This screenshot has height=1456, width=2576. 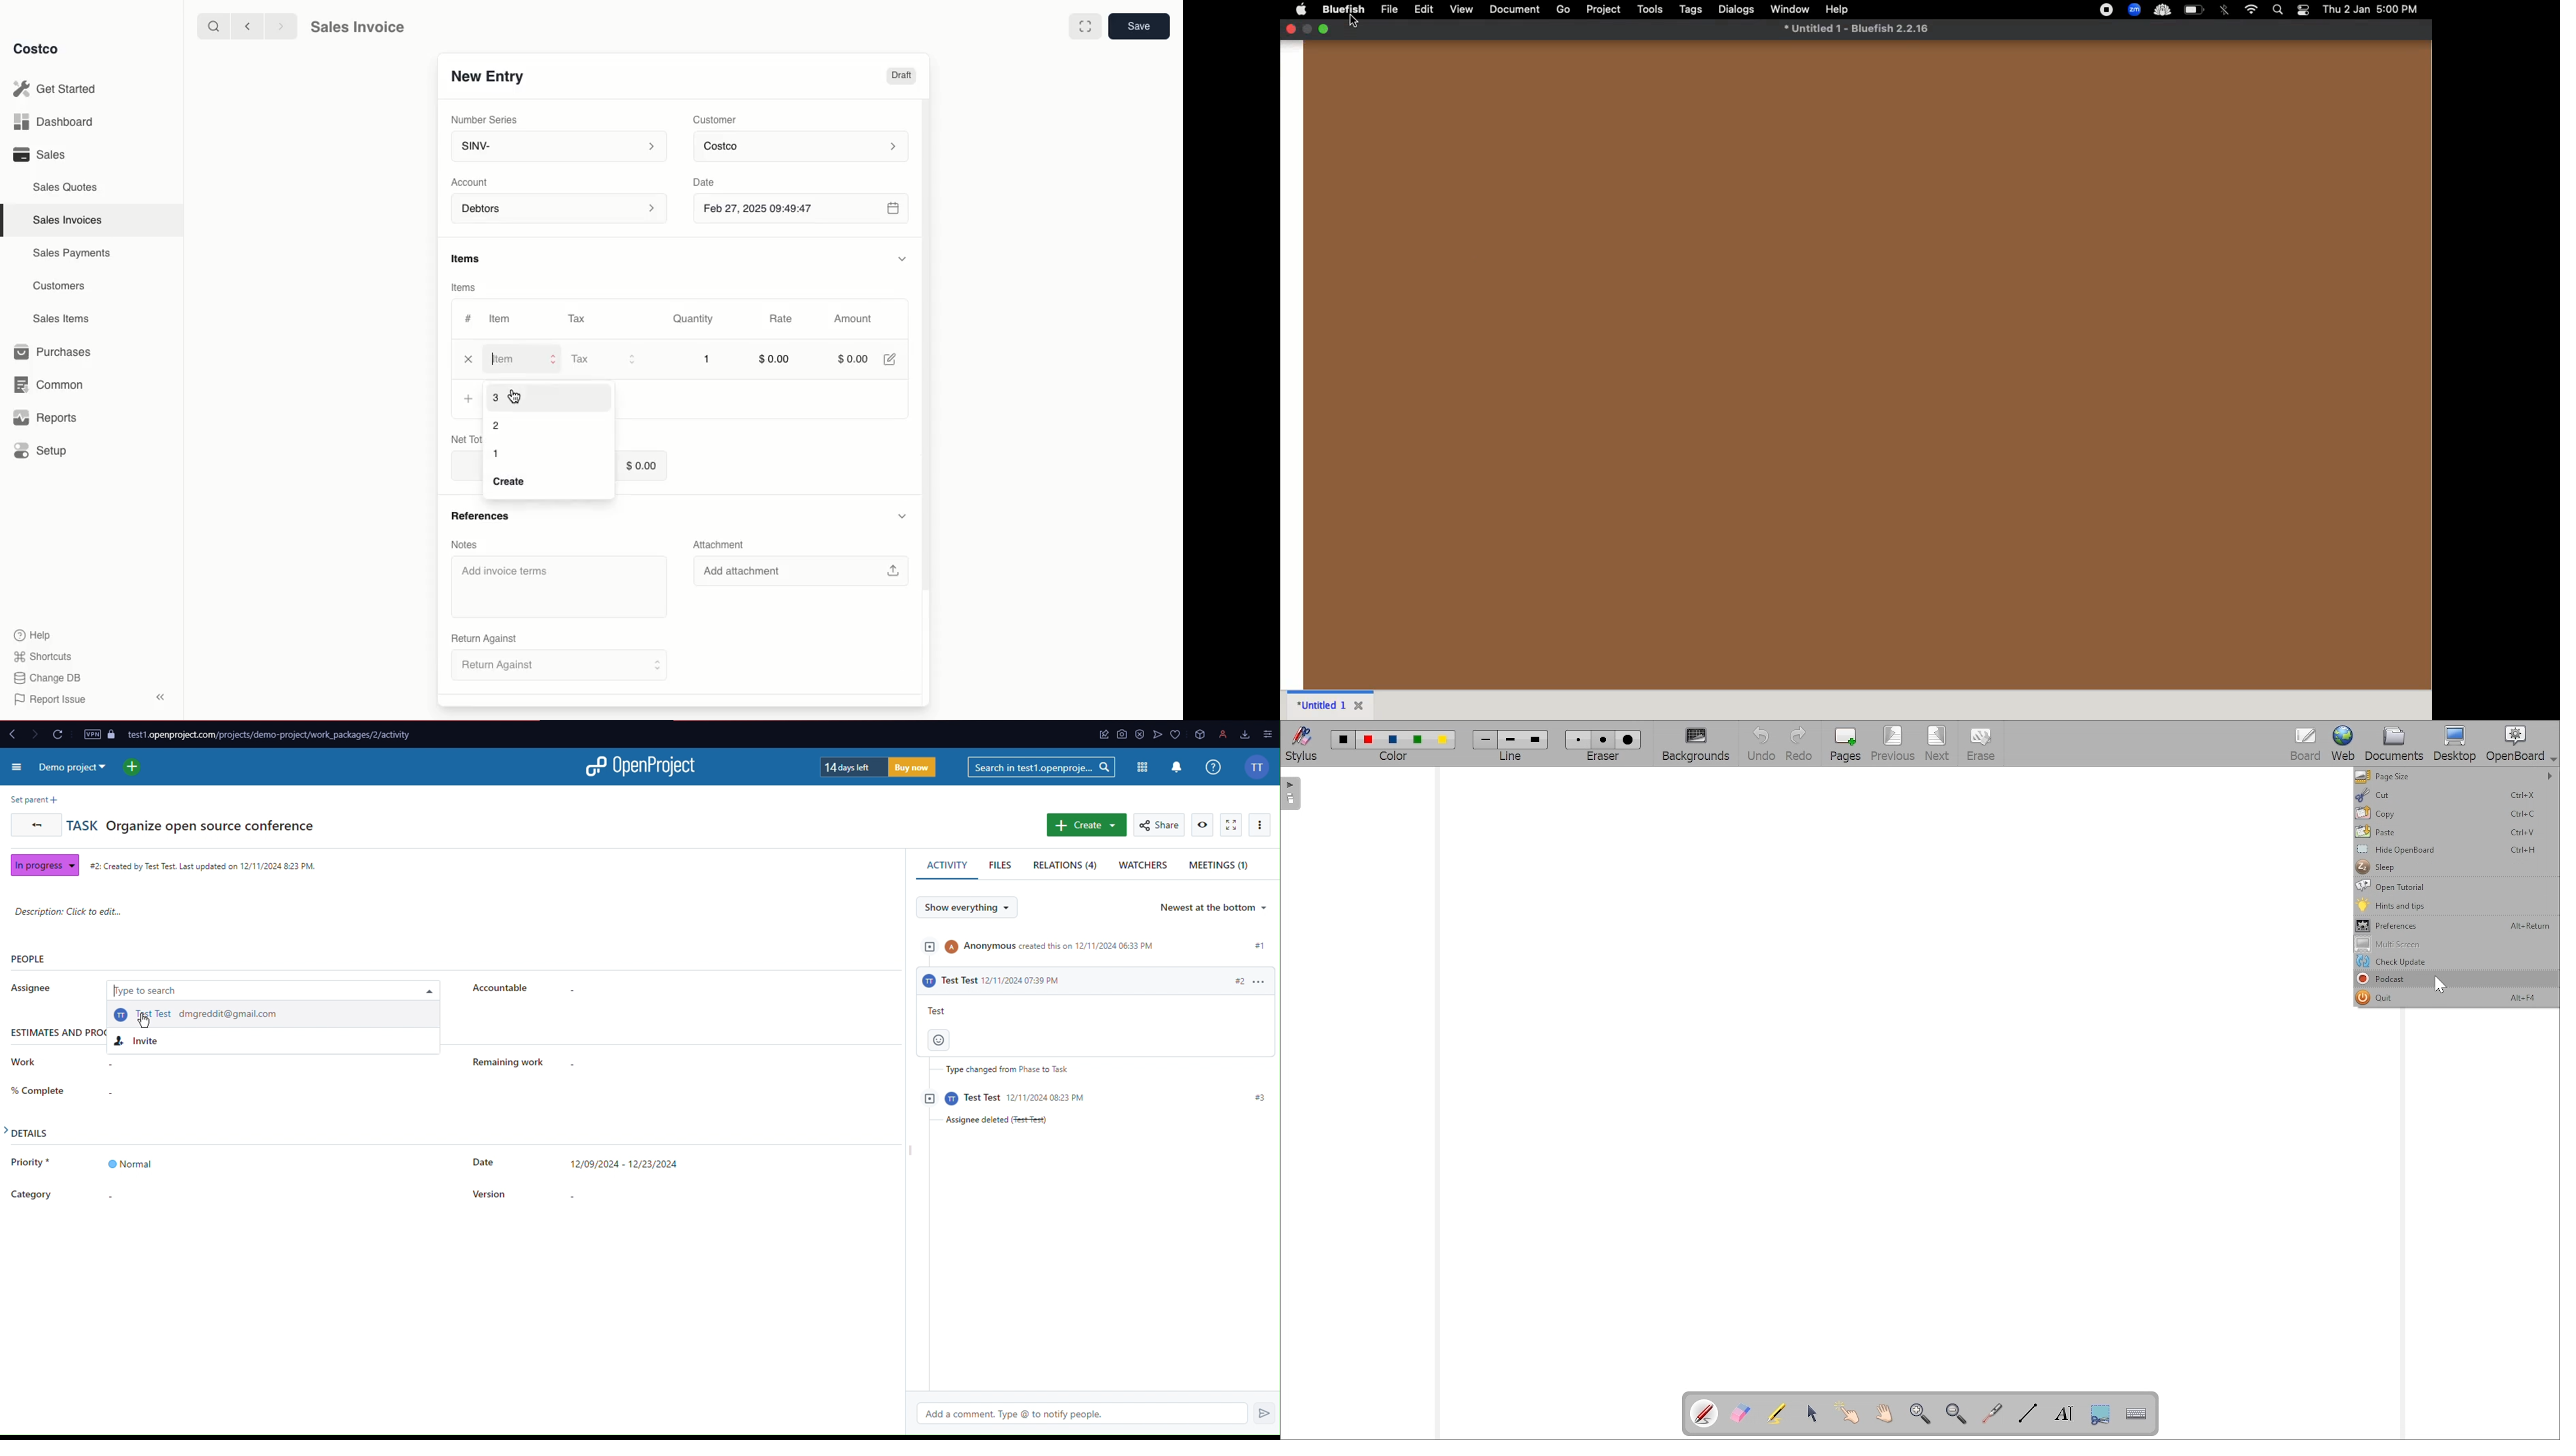 What do you see at coordinates (42, 655) in the screenshot?
I see `Shortcuts` at bounding box center [42, 655].